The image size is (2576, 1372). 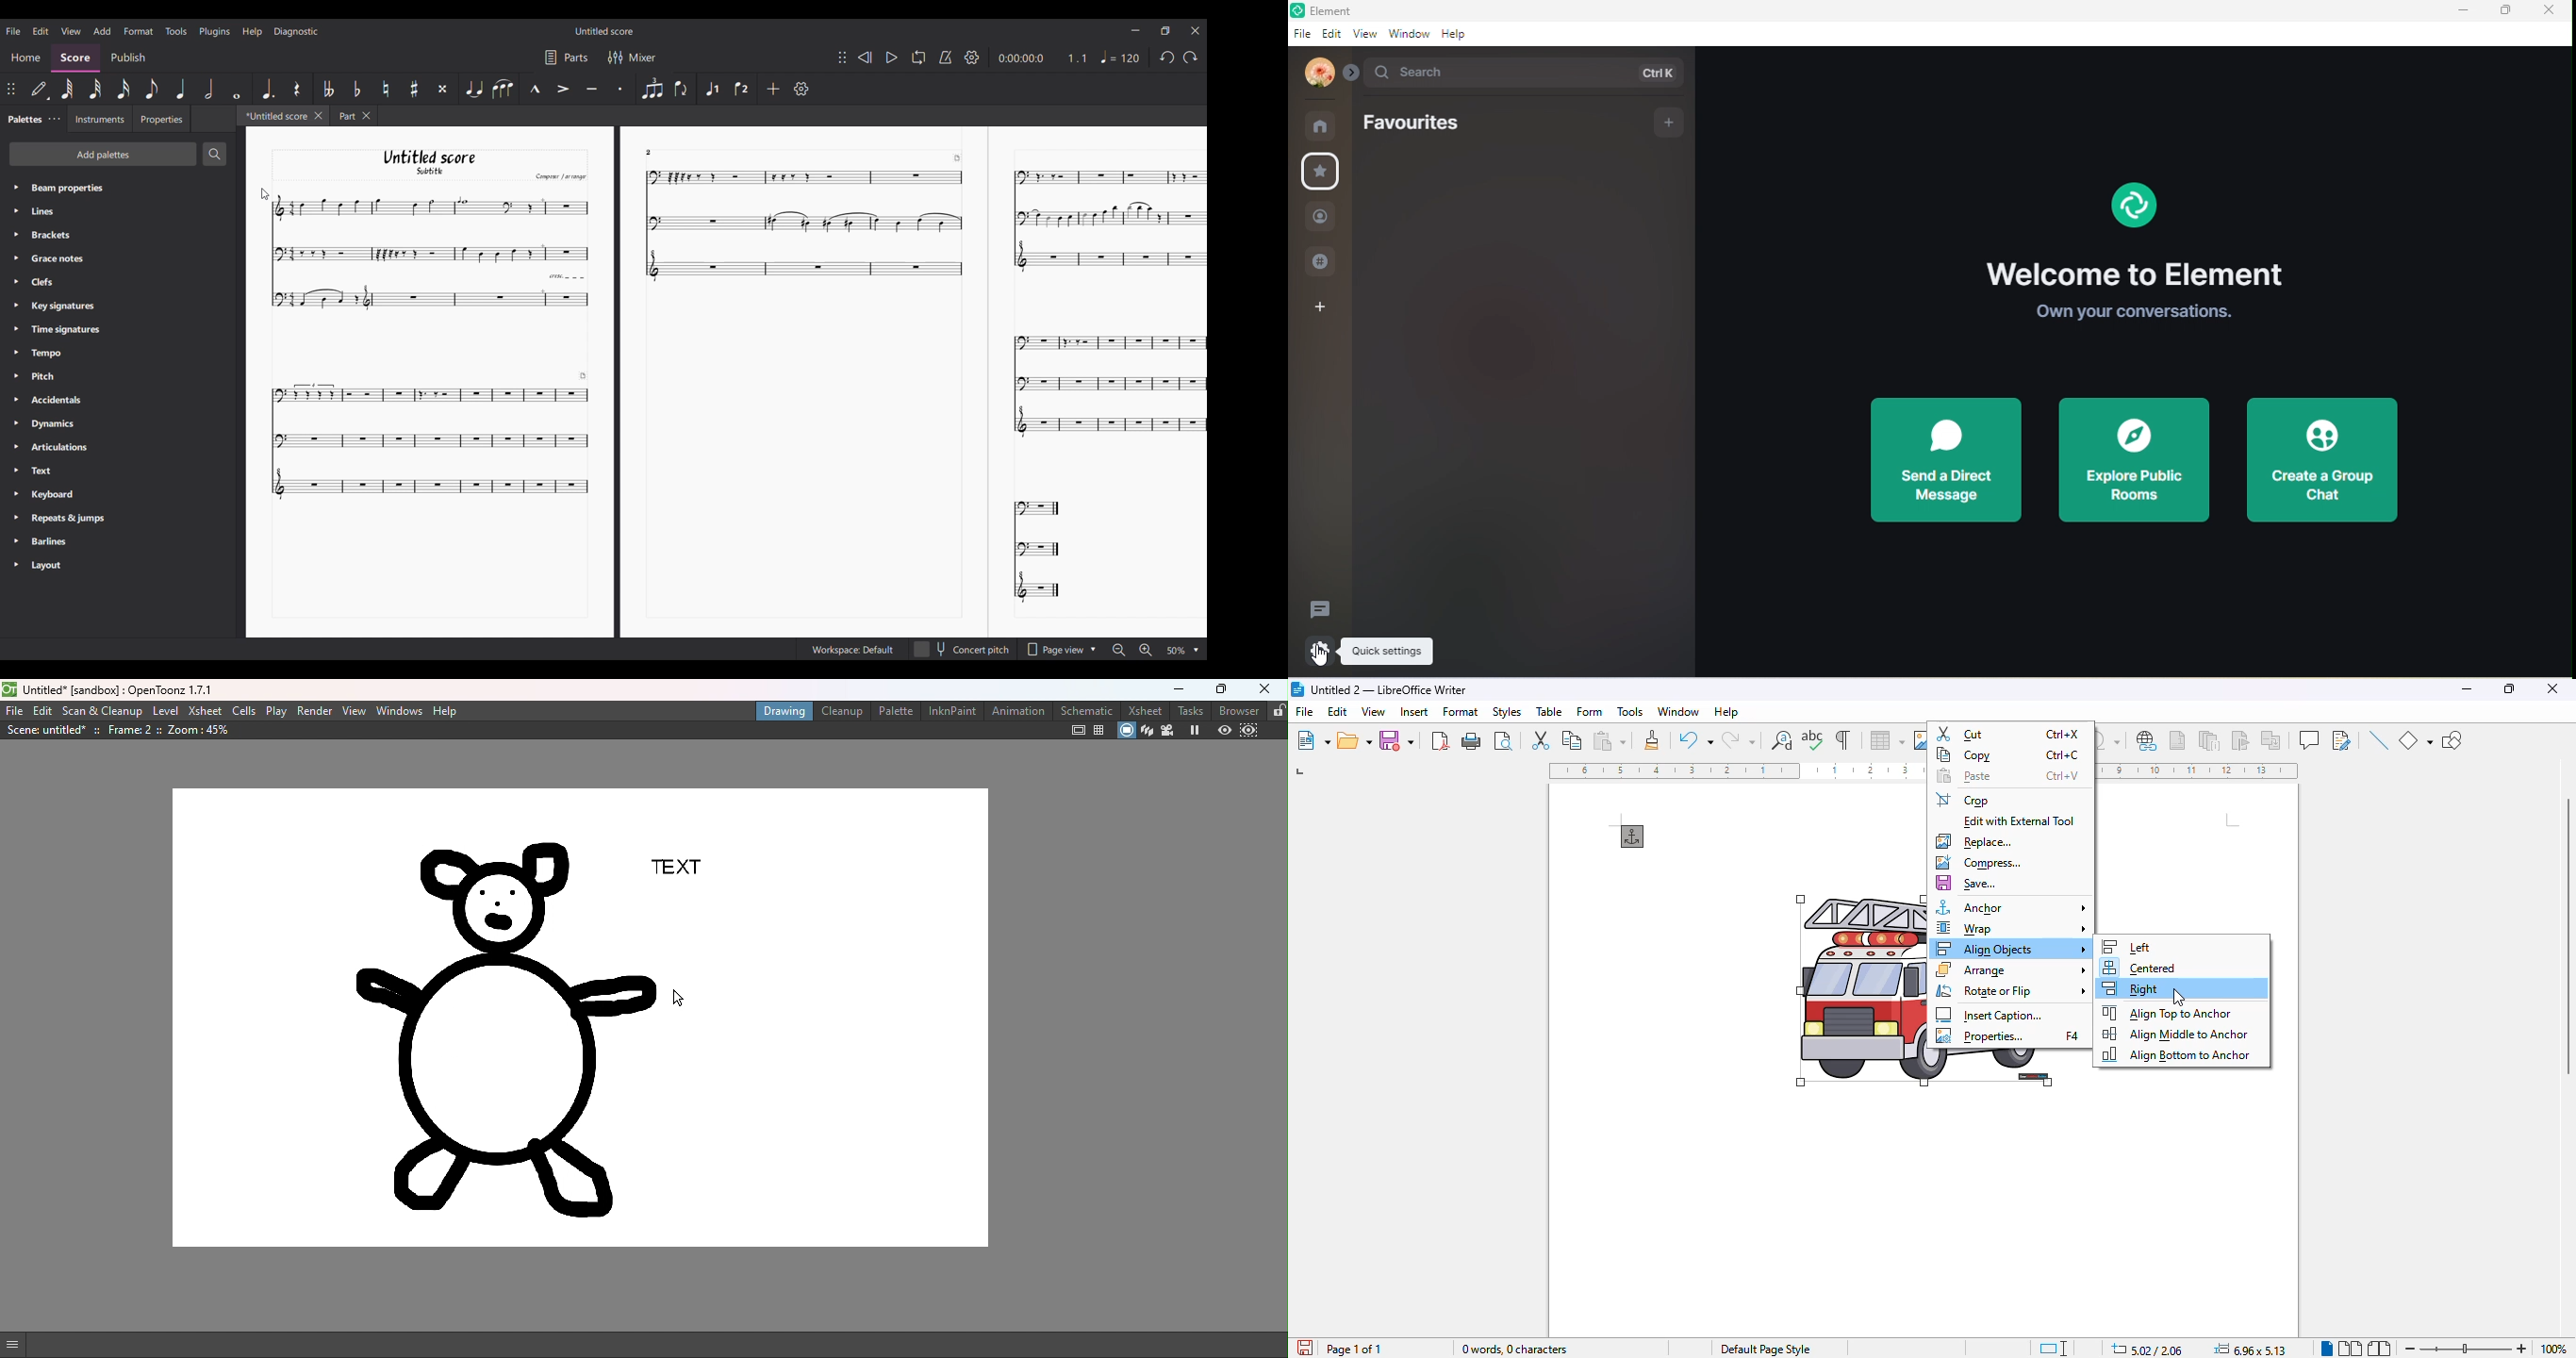 What do you see at coordinates (432, 394) in the screenshot?
I see `` at bounding box center [432, 394].